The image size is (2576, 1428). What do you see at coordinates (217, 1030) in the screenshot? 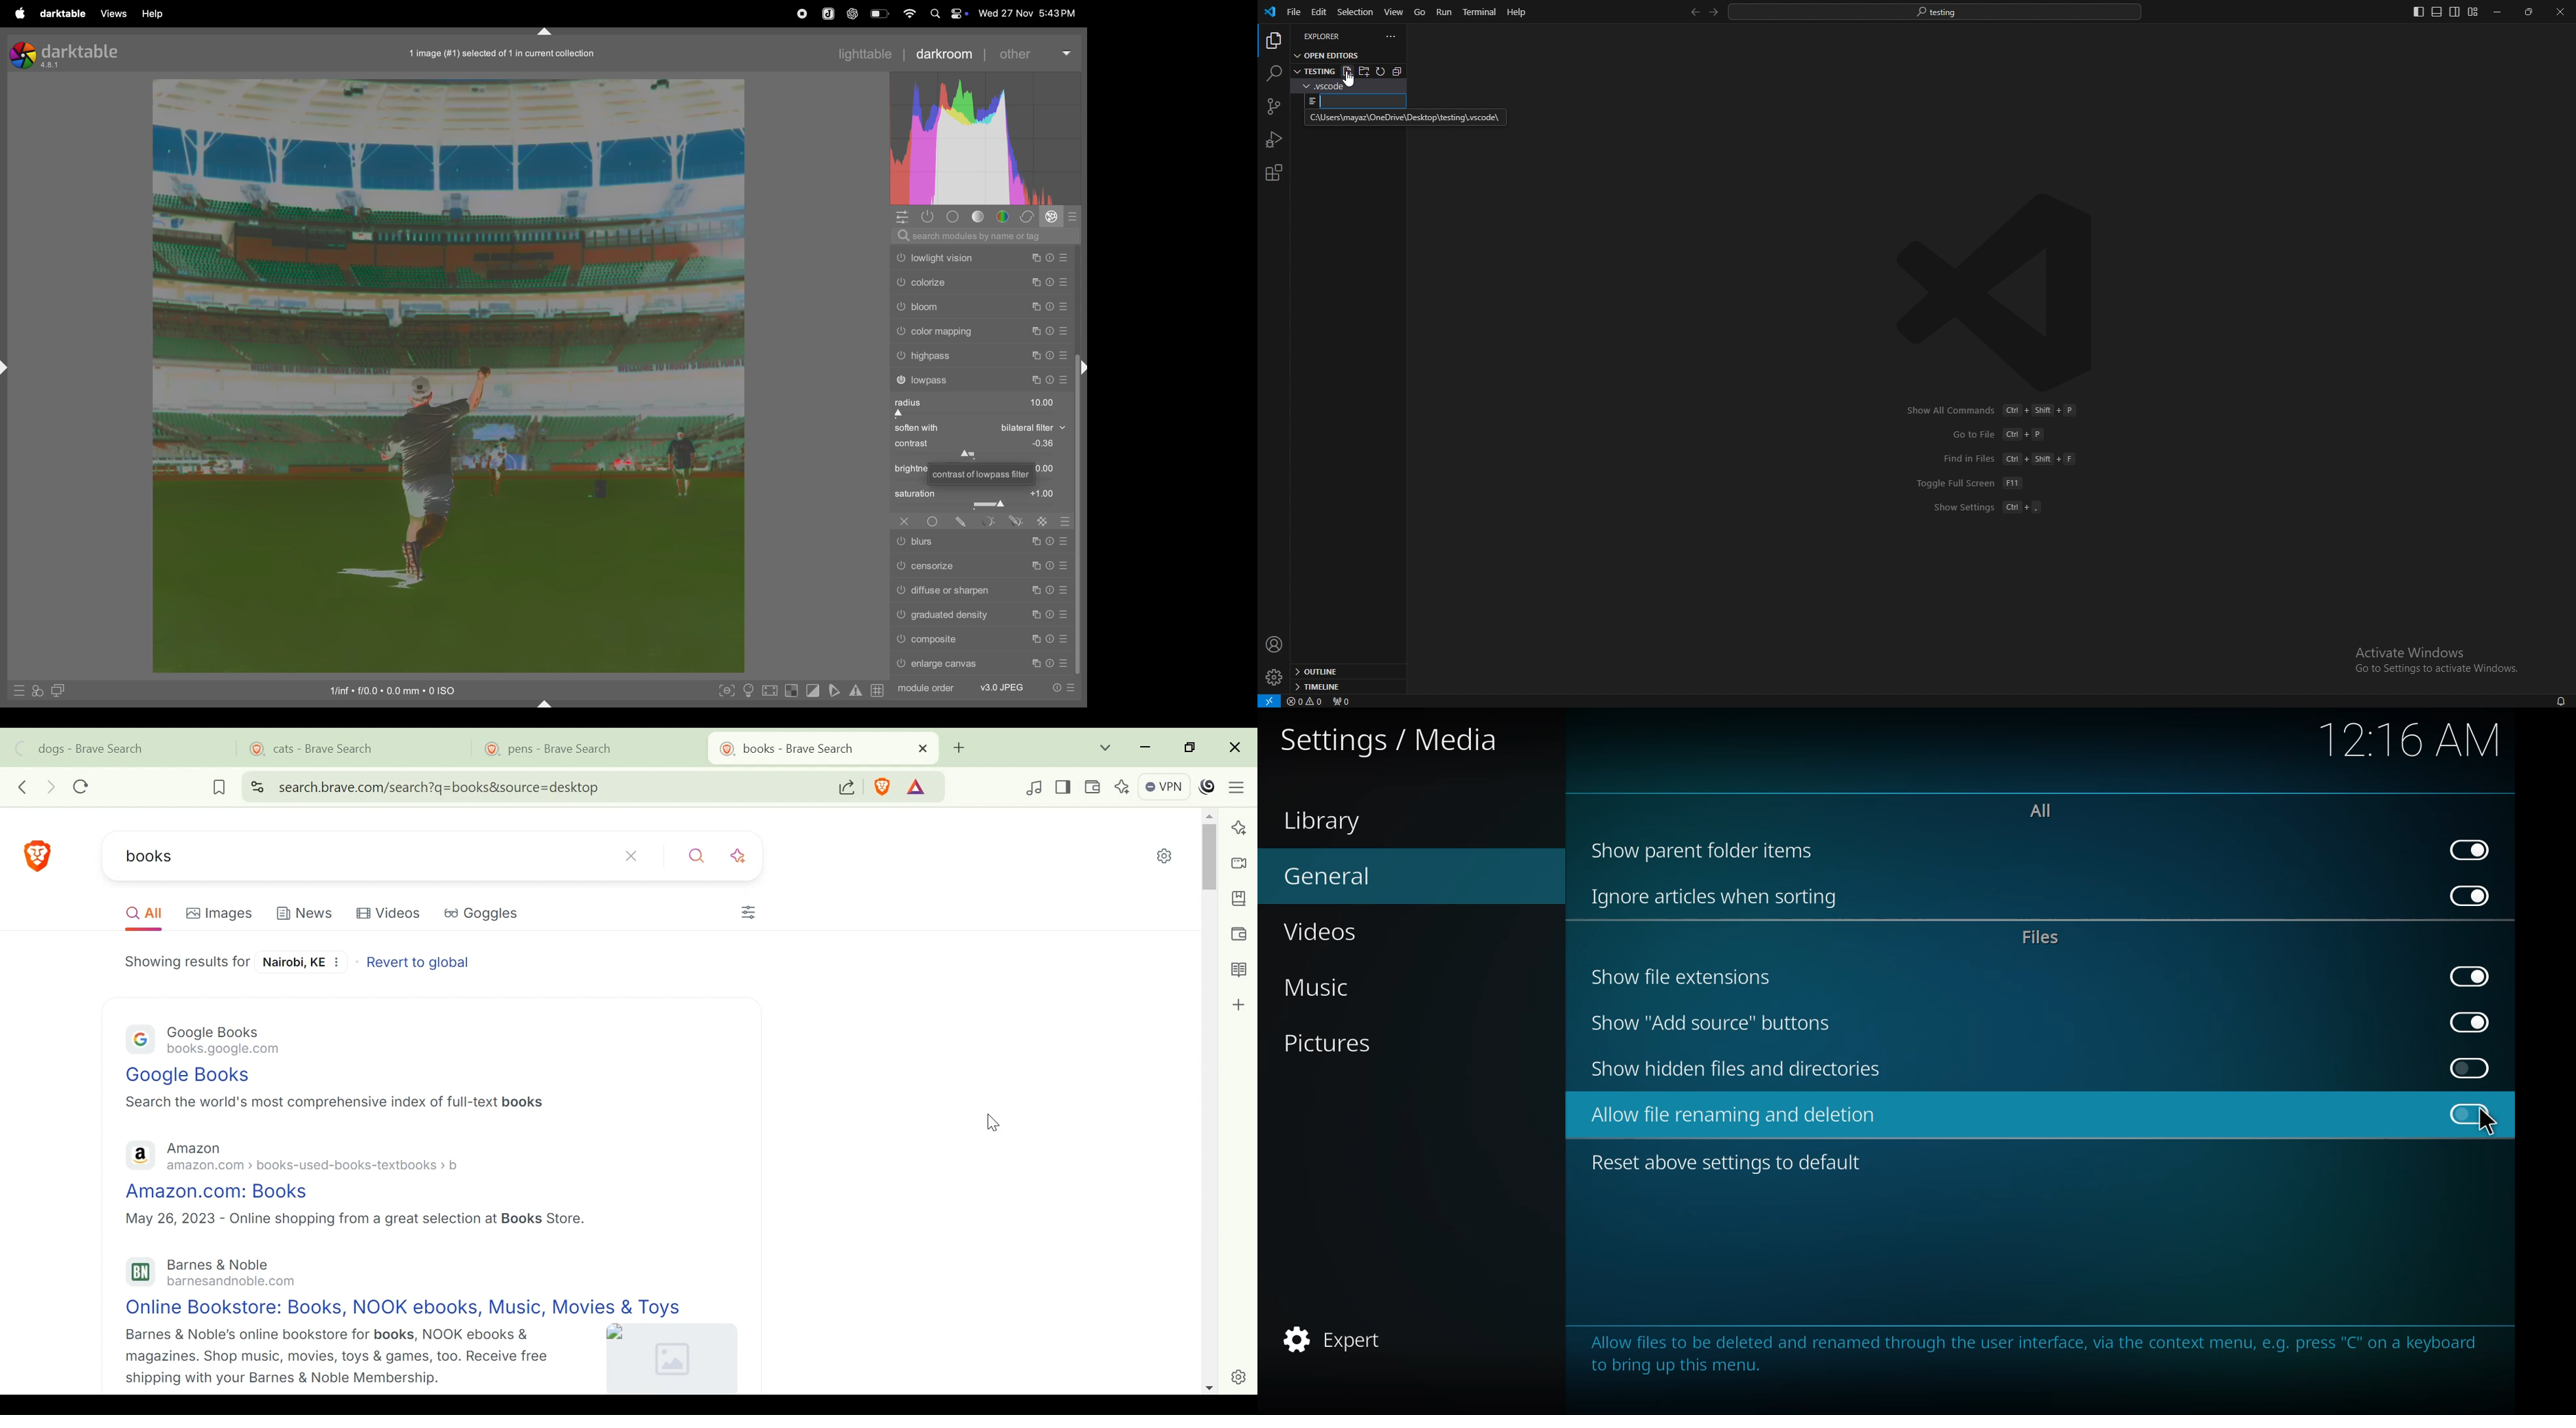
I see `Google Books` at bounding box center [217, 1030].